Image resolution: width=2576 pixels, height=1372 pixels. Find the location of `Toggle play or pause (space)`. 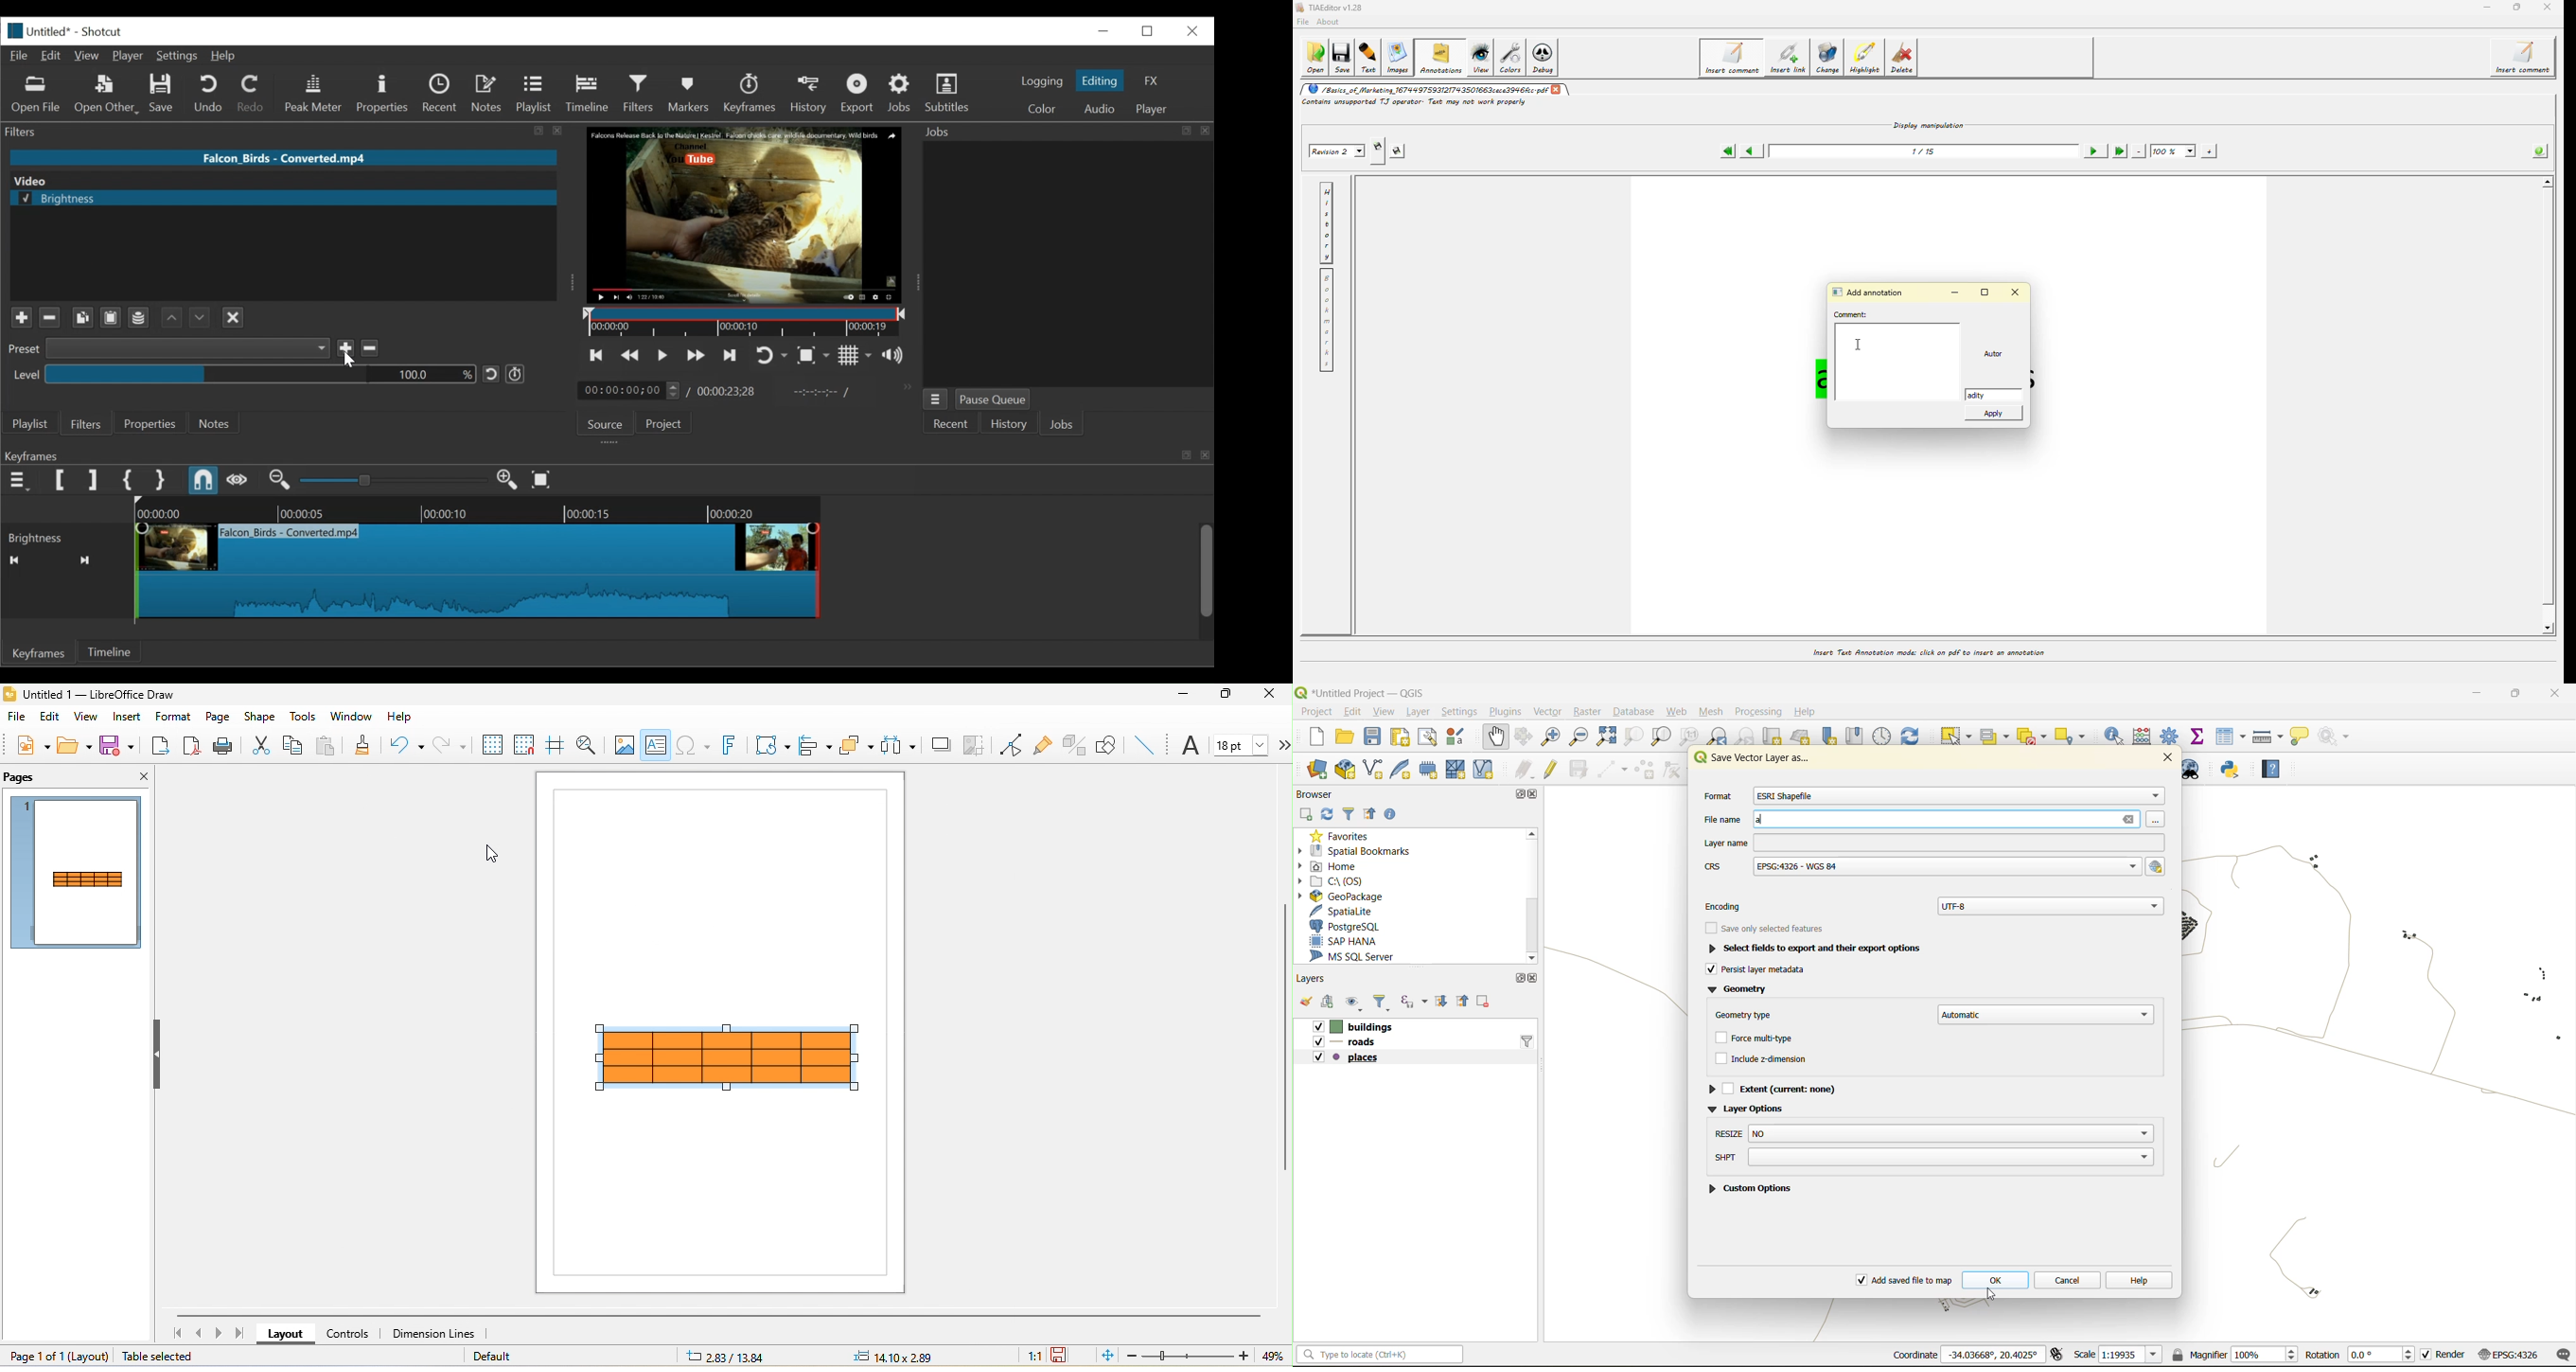

Toggle play or pause (space) is located at coordinates (662, 355).